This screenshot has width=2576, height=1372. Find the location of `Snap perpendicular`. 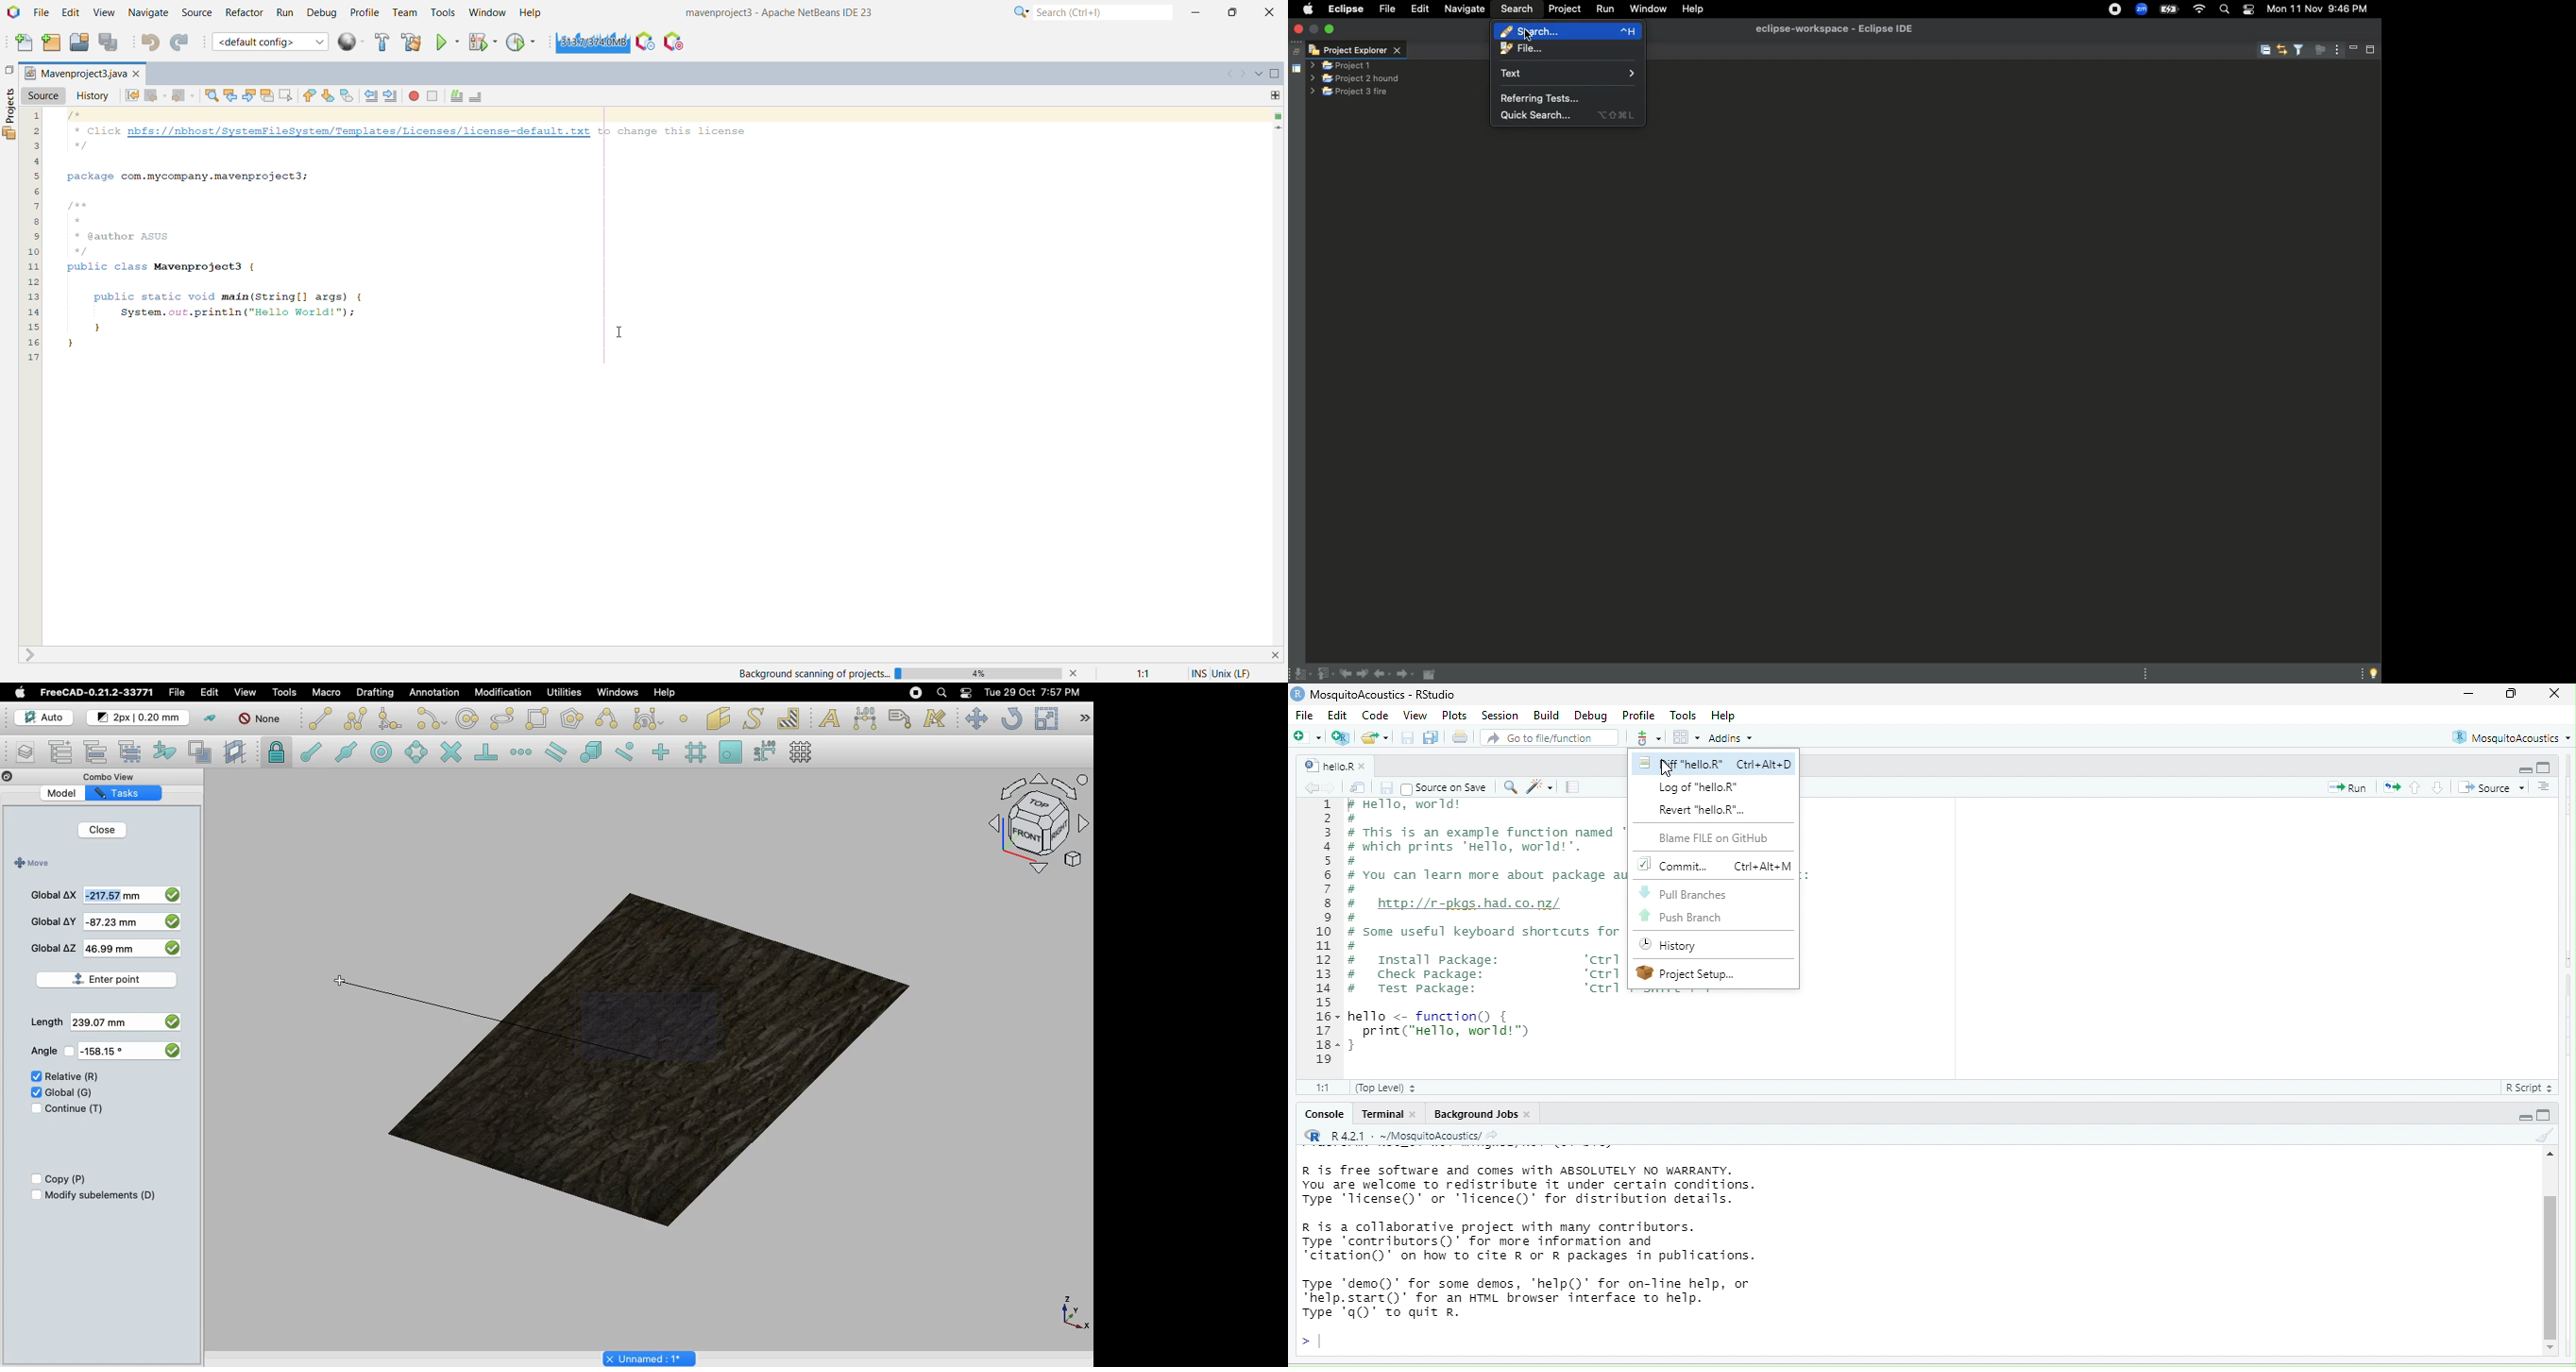

Snap perpendicular is located at coordinates (488, 753).